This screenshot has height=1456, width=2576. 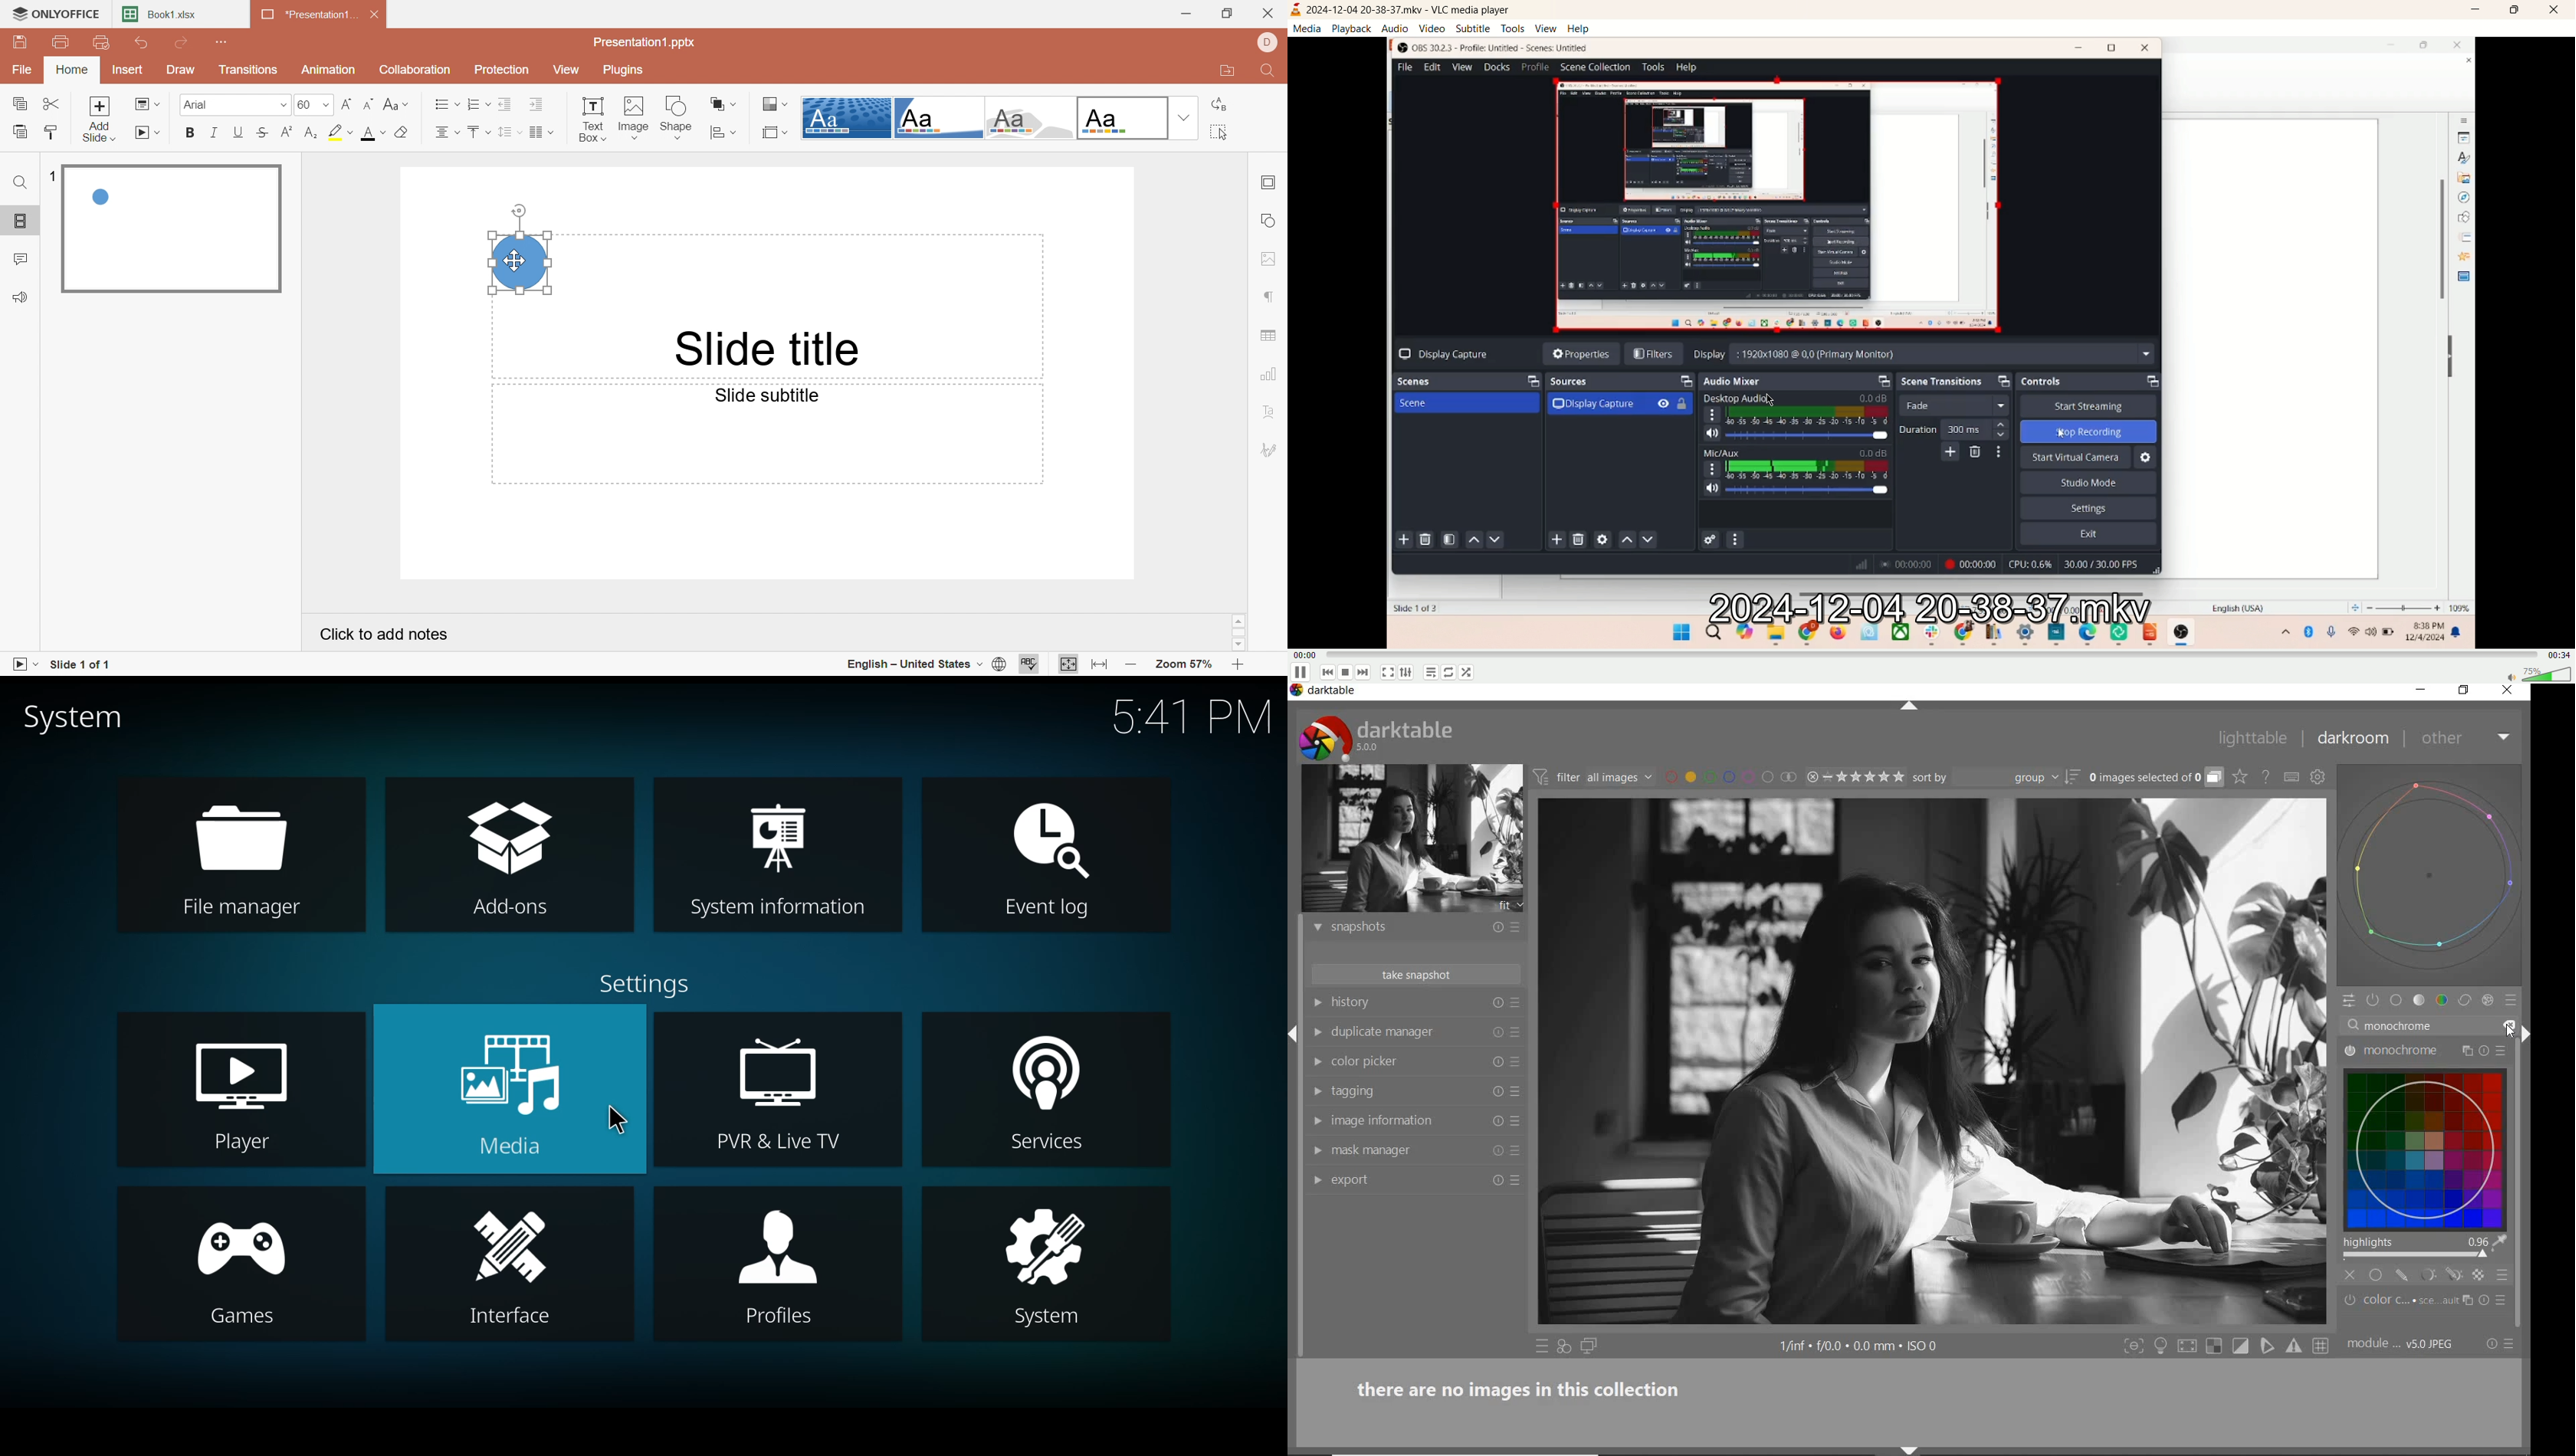 I want to click on Help, so click(x=1579, y=28).